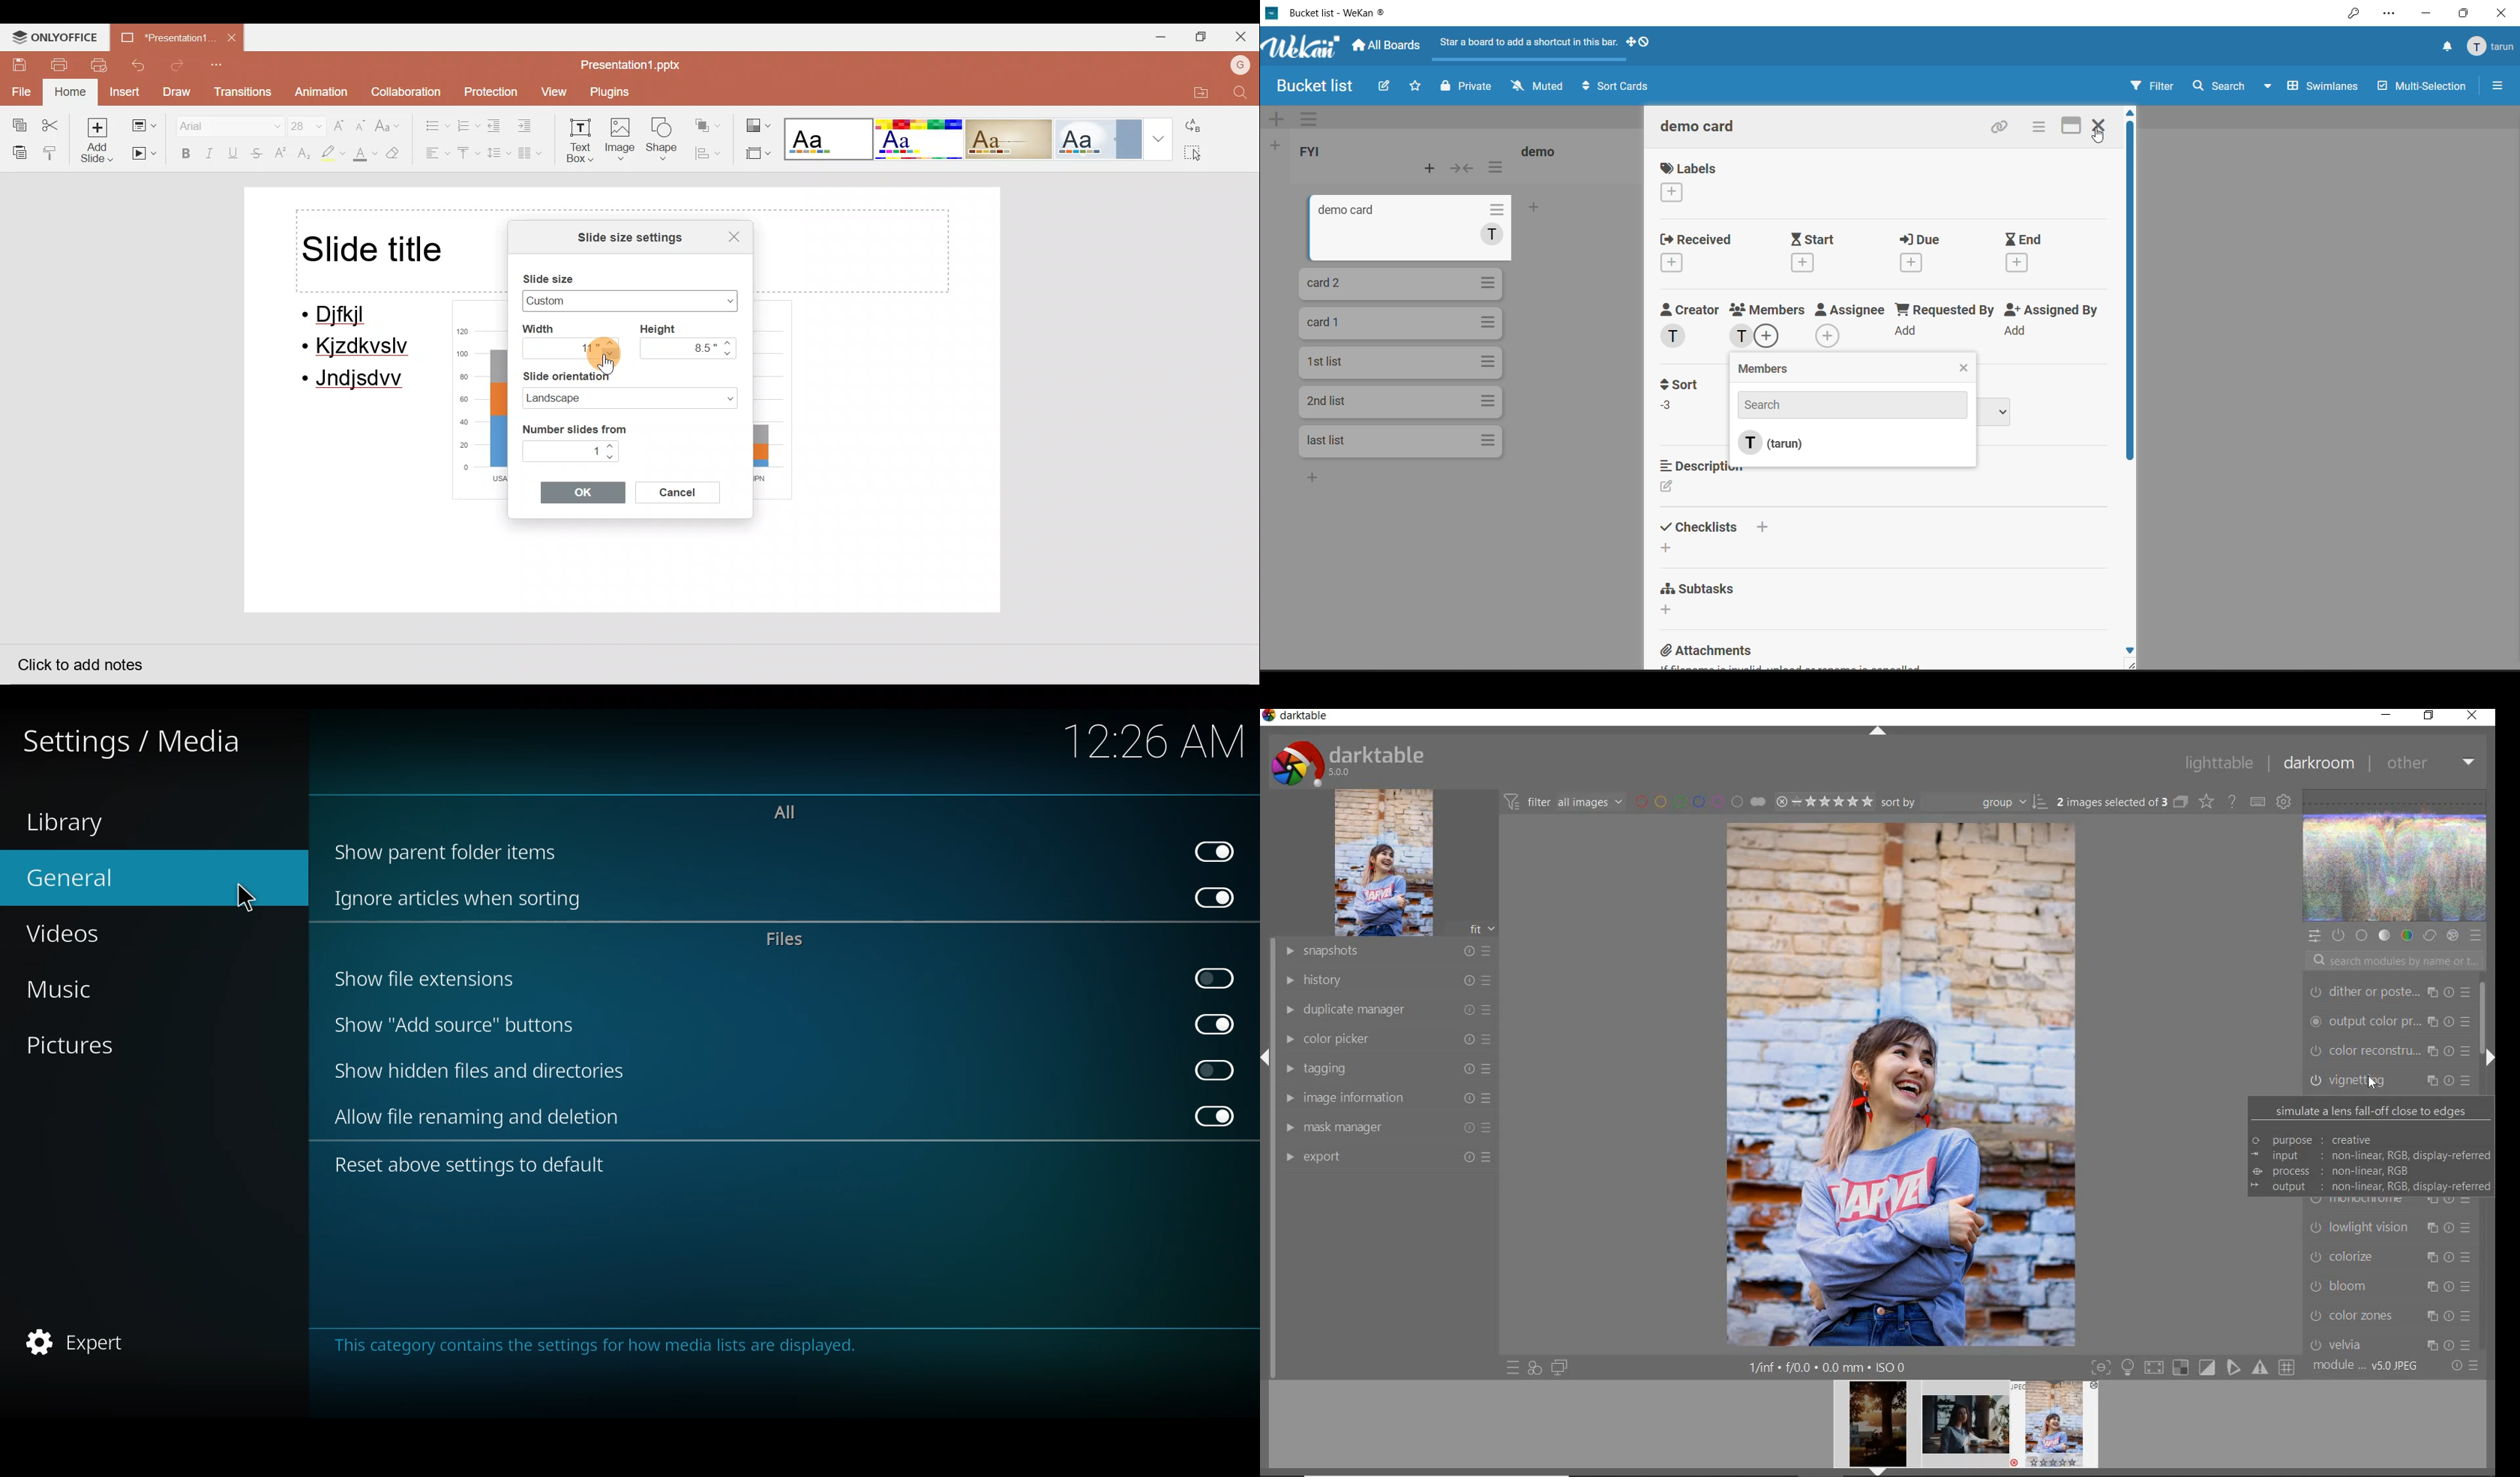 This screenshot has height=1484, width=2520. What do you see at coordinates (627, 64) in the screenshot?
I see `Presentation1.pptx` at bounding box center [627, 64].